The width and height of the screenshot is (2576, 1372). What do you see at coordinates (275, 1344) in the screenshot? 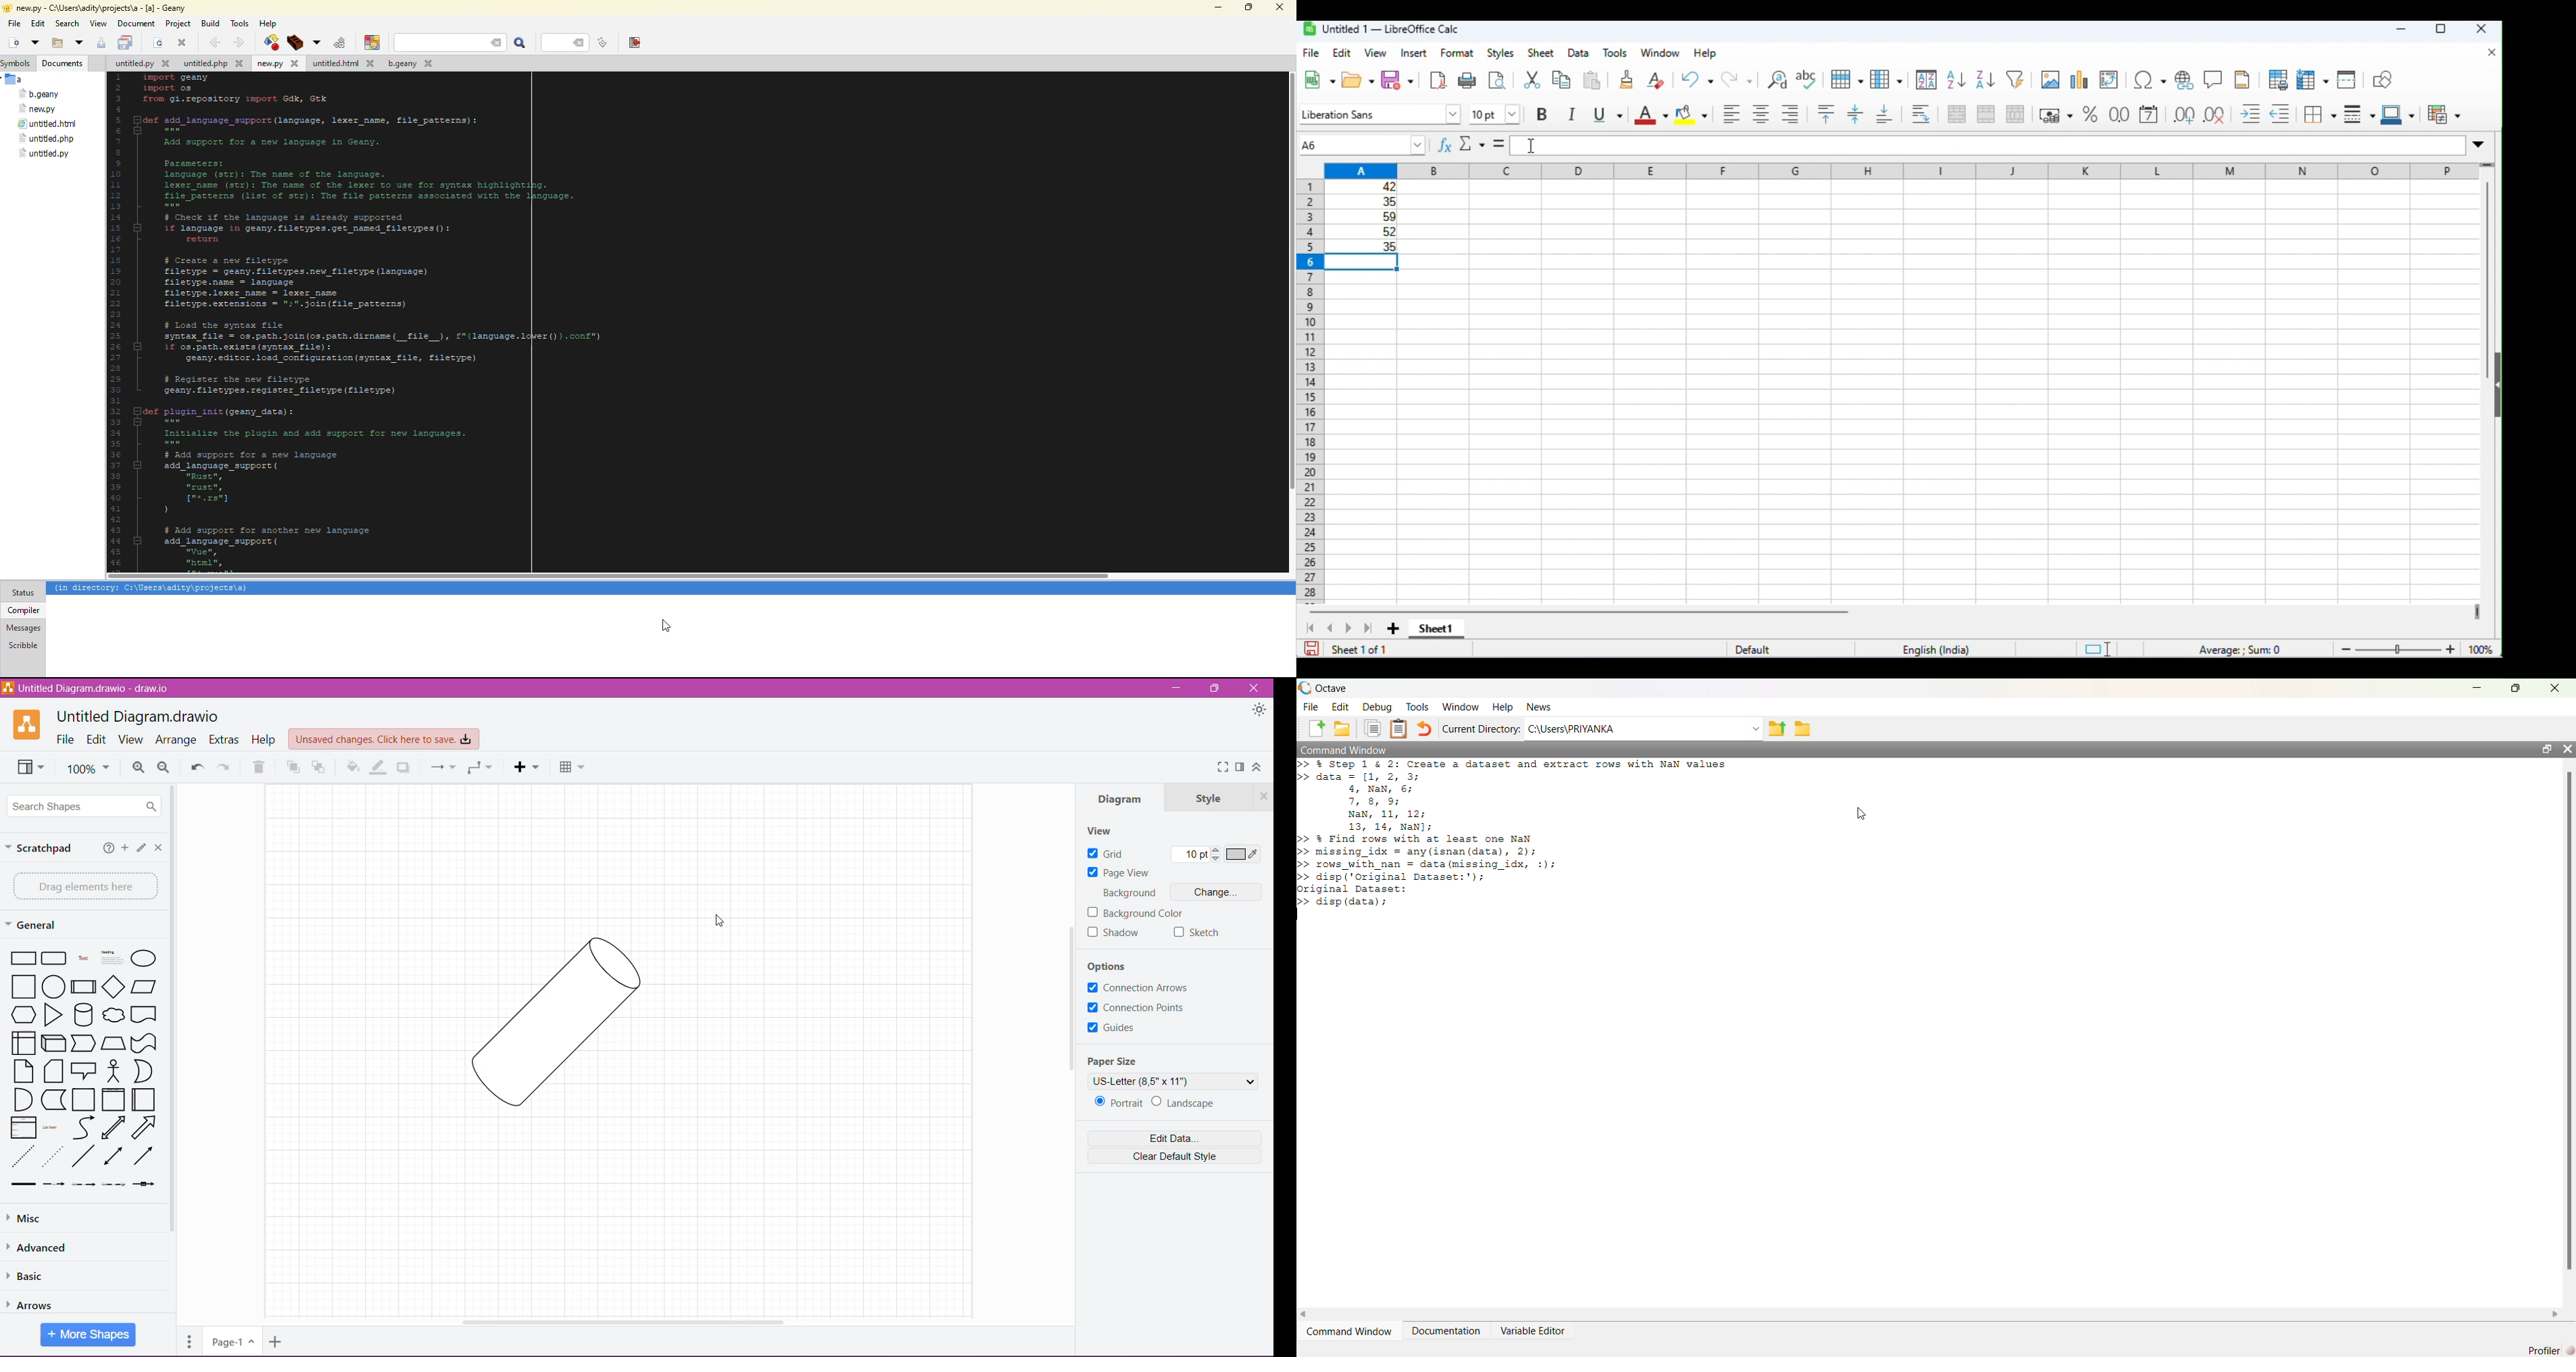
I see `Insert Page` at bounding box center [275, 1344].